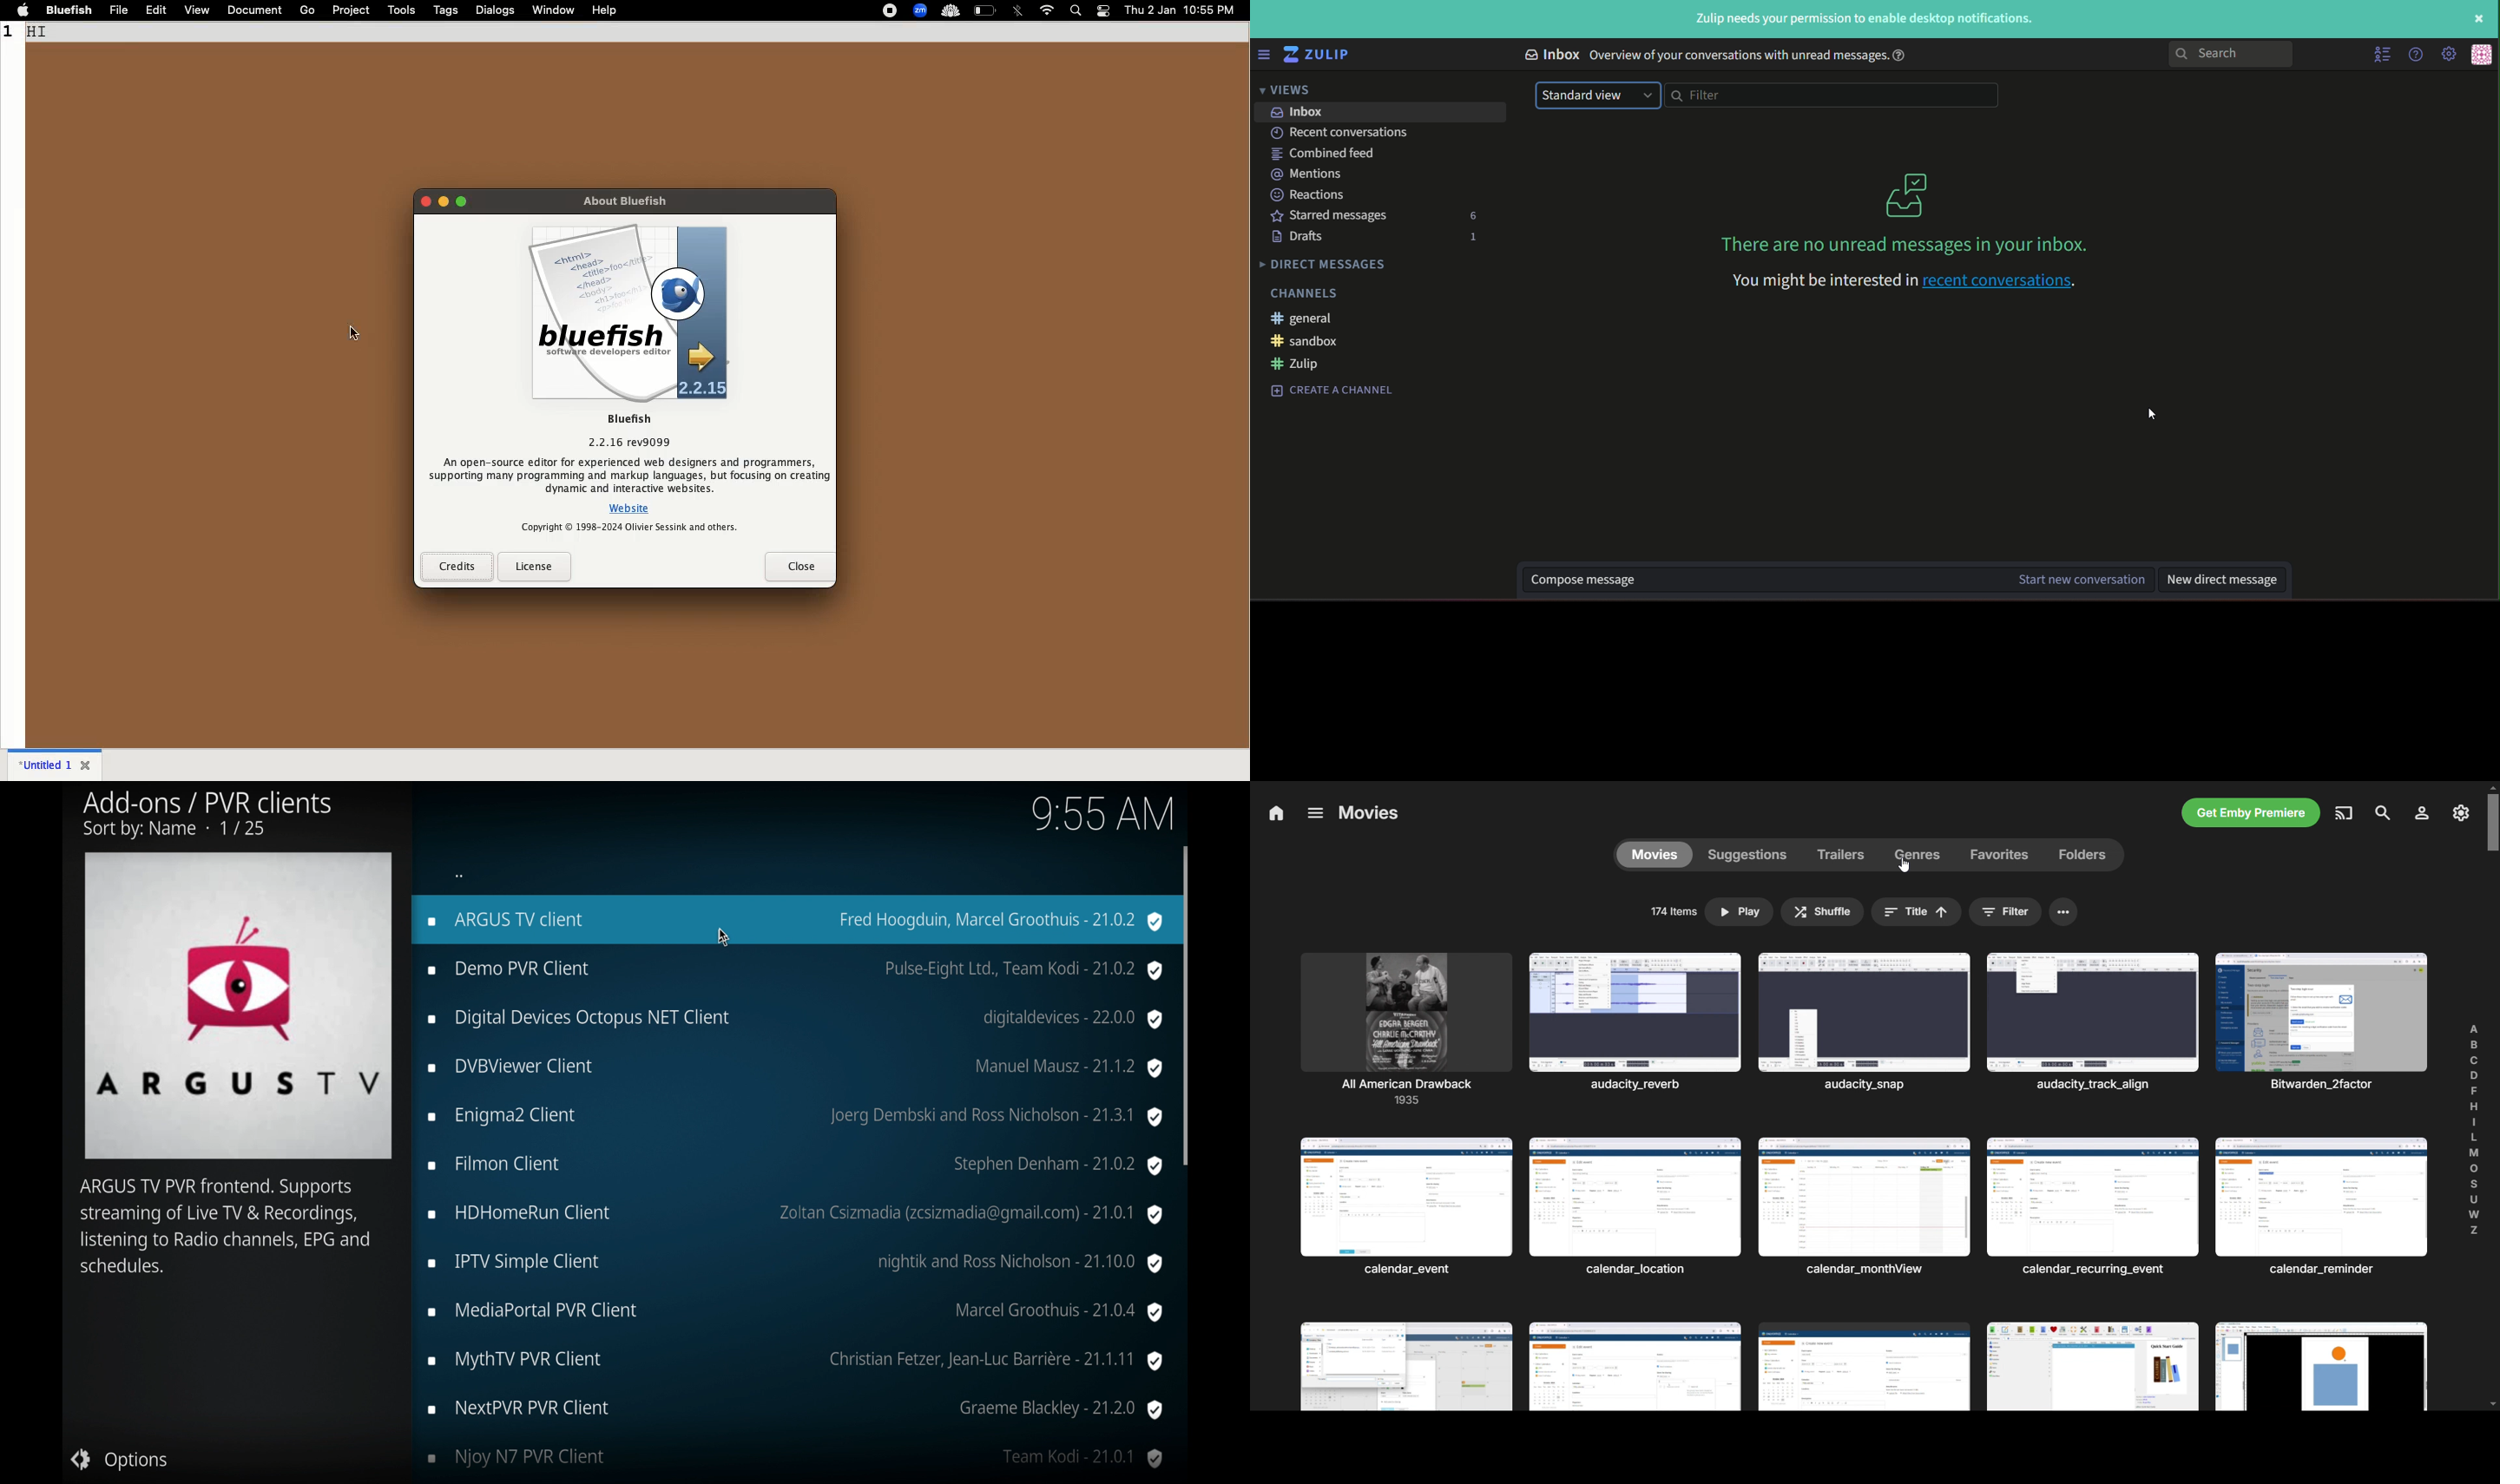 Image resolution: width=2520 pixels, height=1484 pixels. Describe the element at coordinates (70, 10) in the screenshot. I see `bluefish` at that location.